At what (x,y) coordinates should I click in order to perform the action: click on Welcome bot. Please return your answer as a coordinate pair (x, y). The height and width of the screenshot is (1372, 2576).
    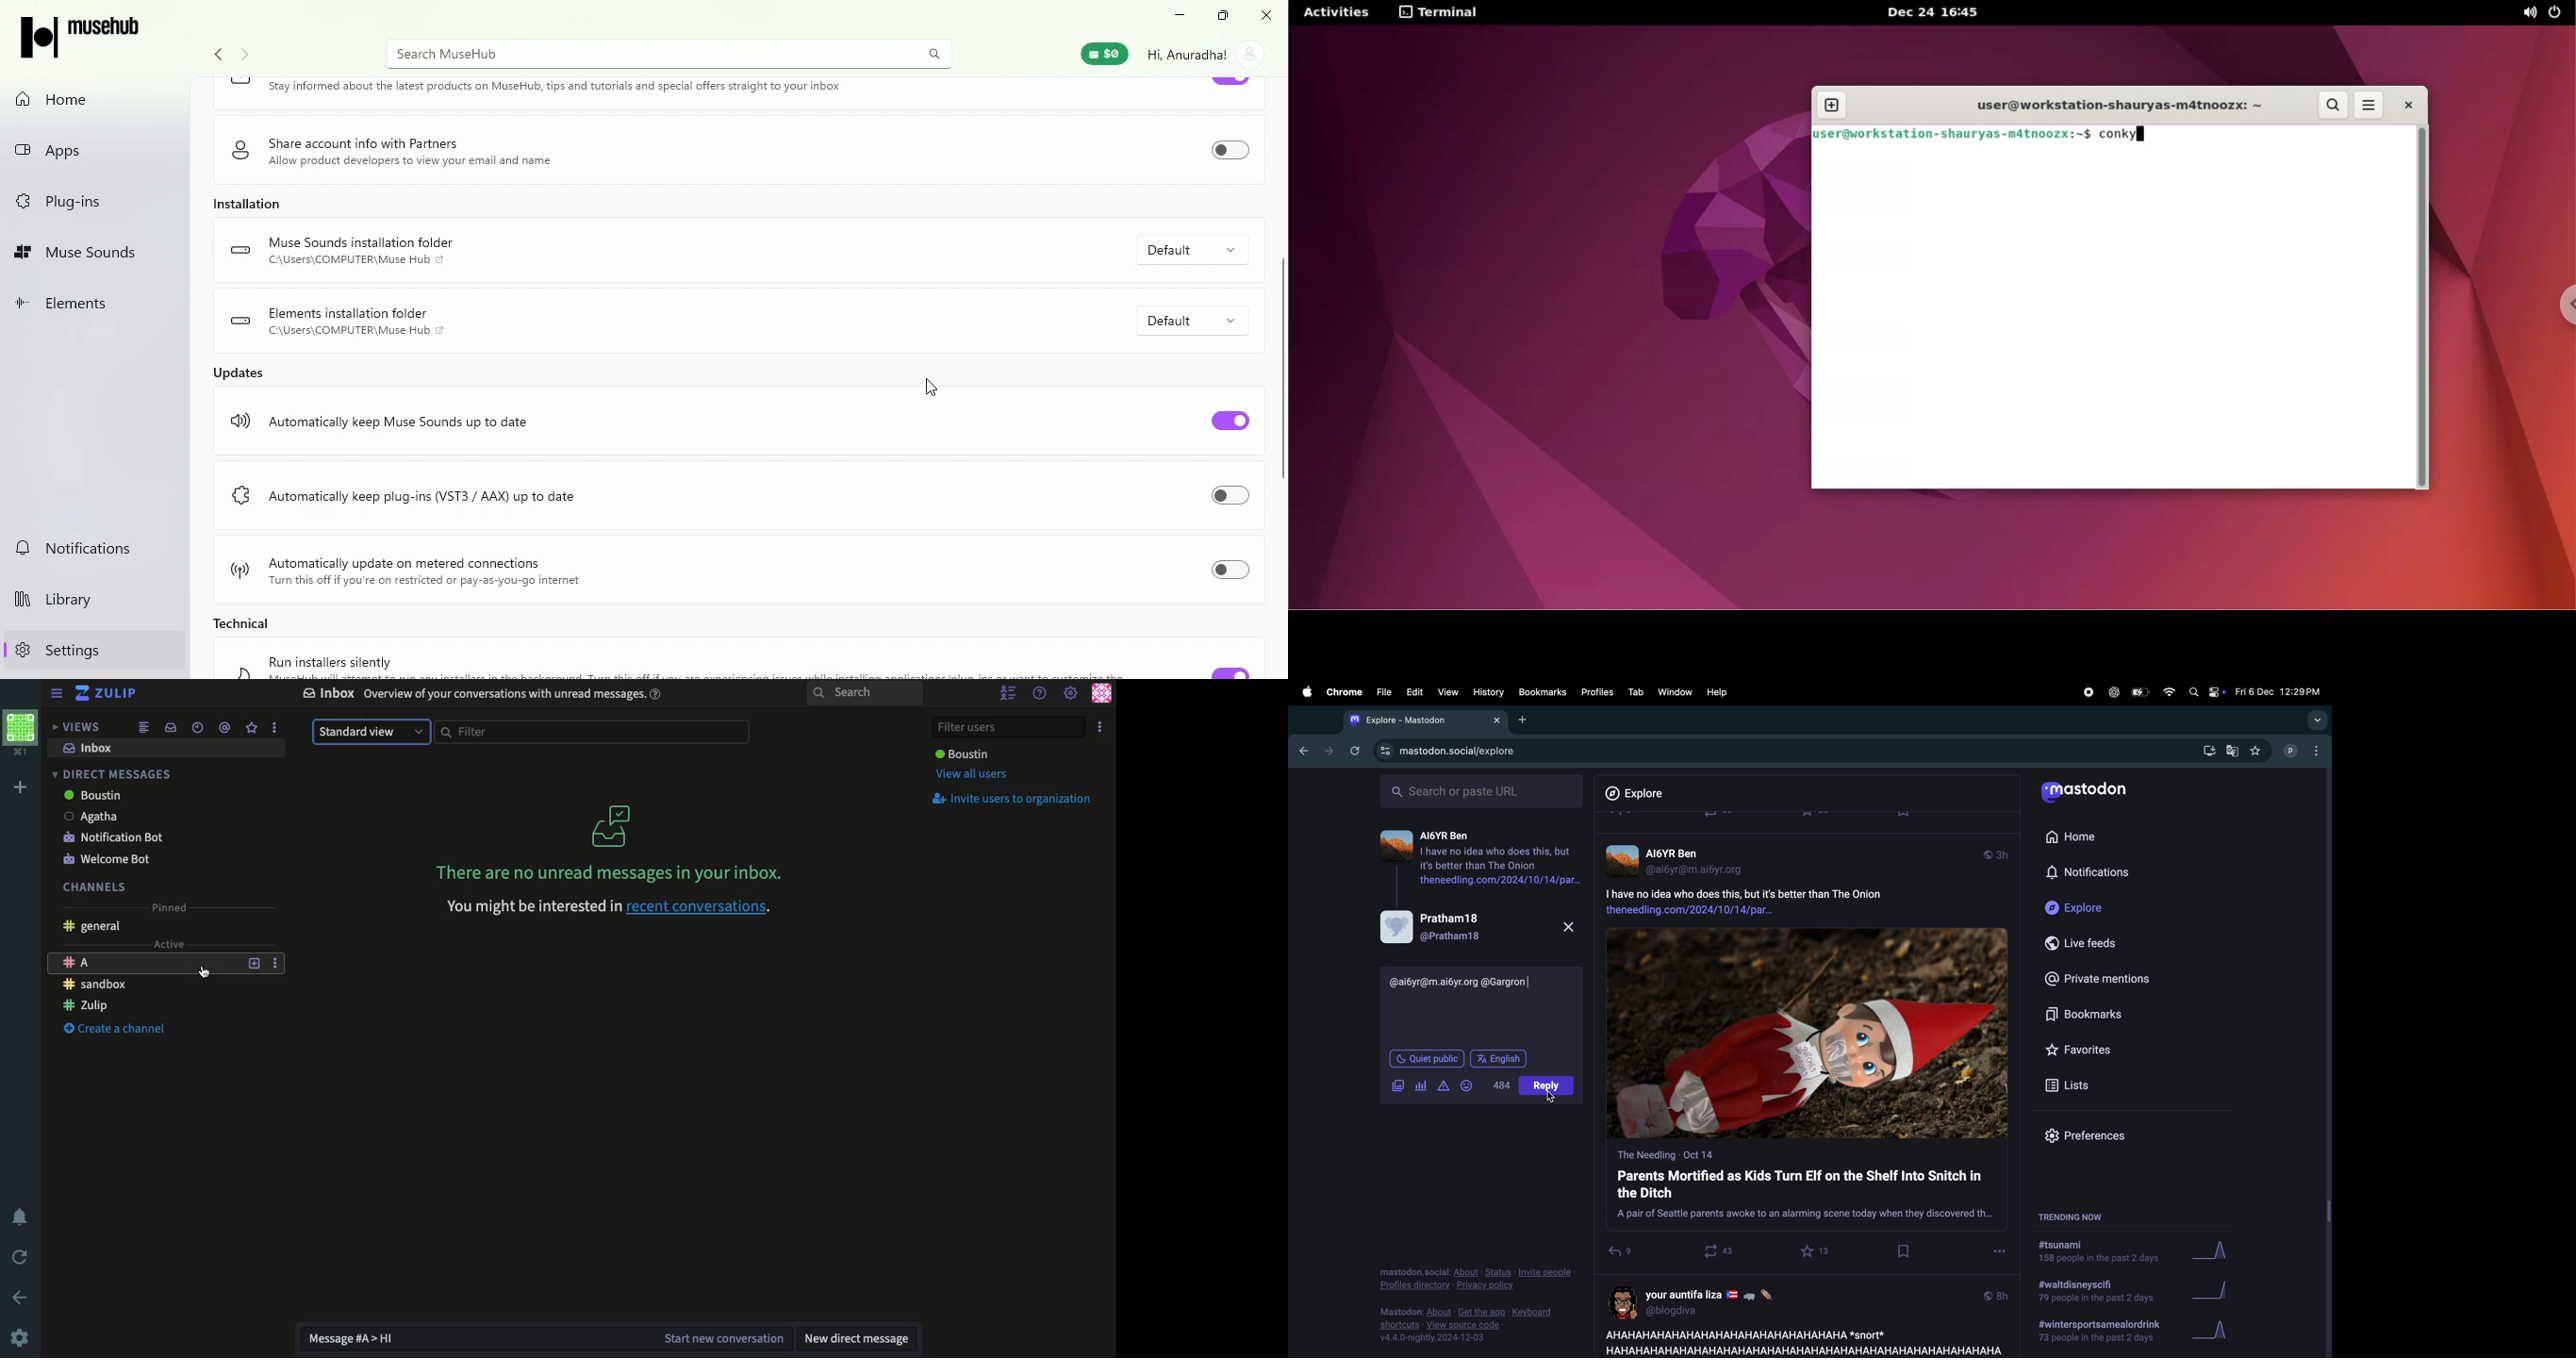
    Looking at the image, I should click on (168, 861).